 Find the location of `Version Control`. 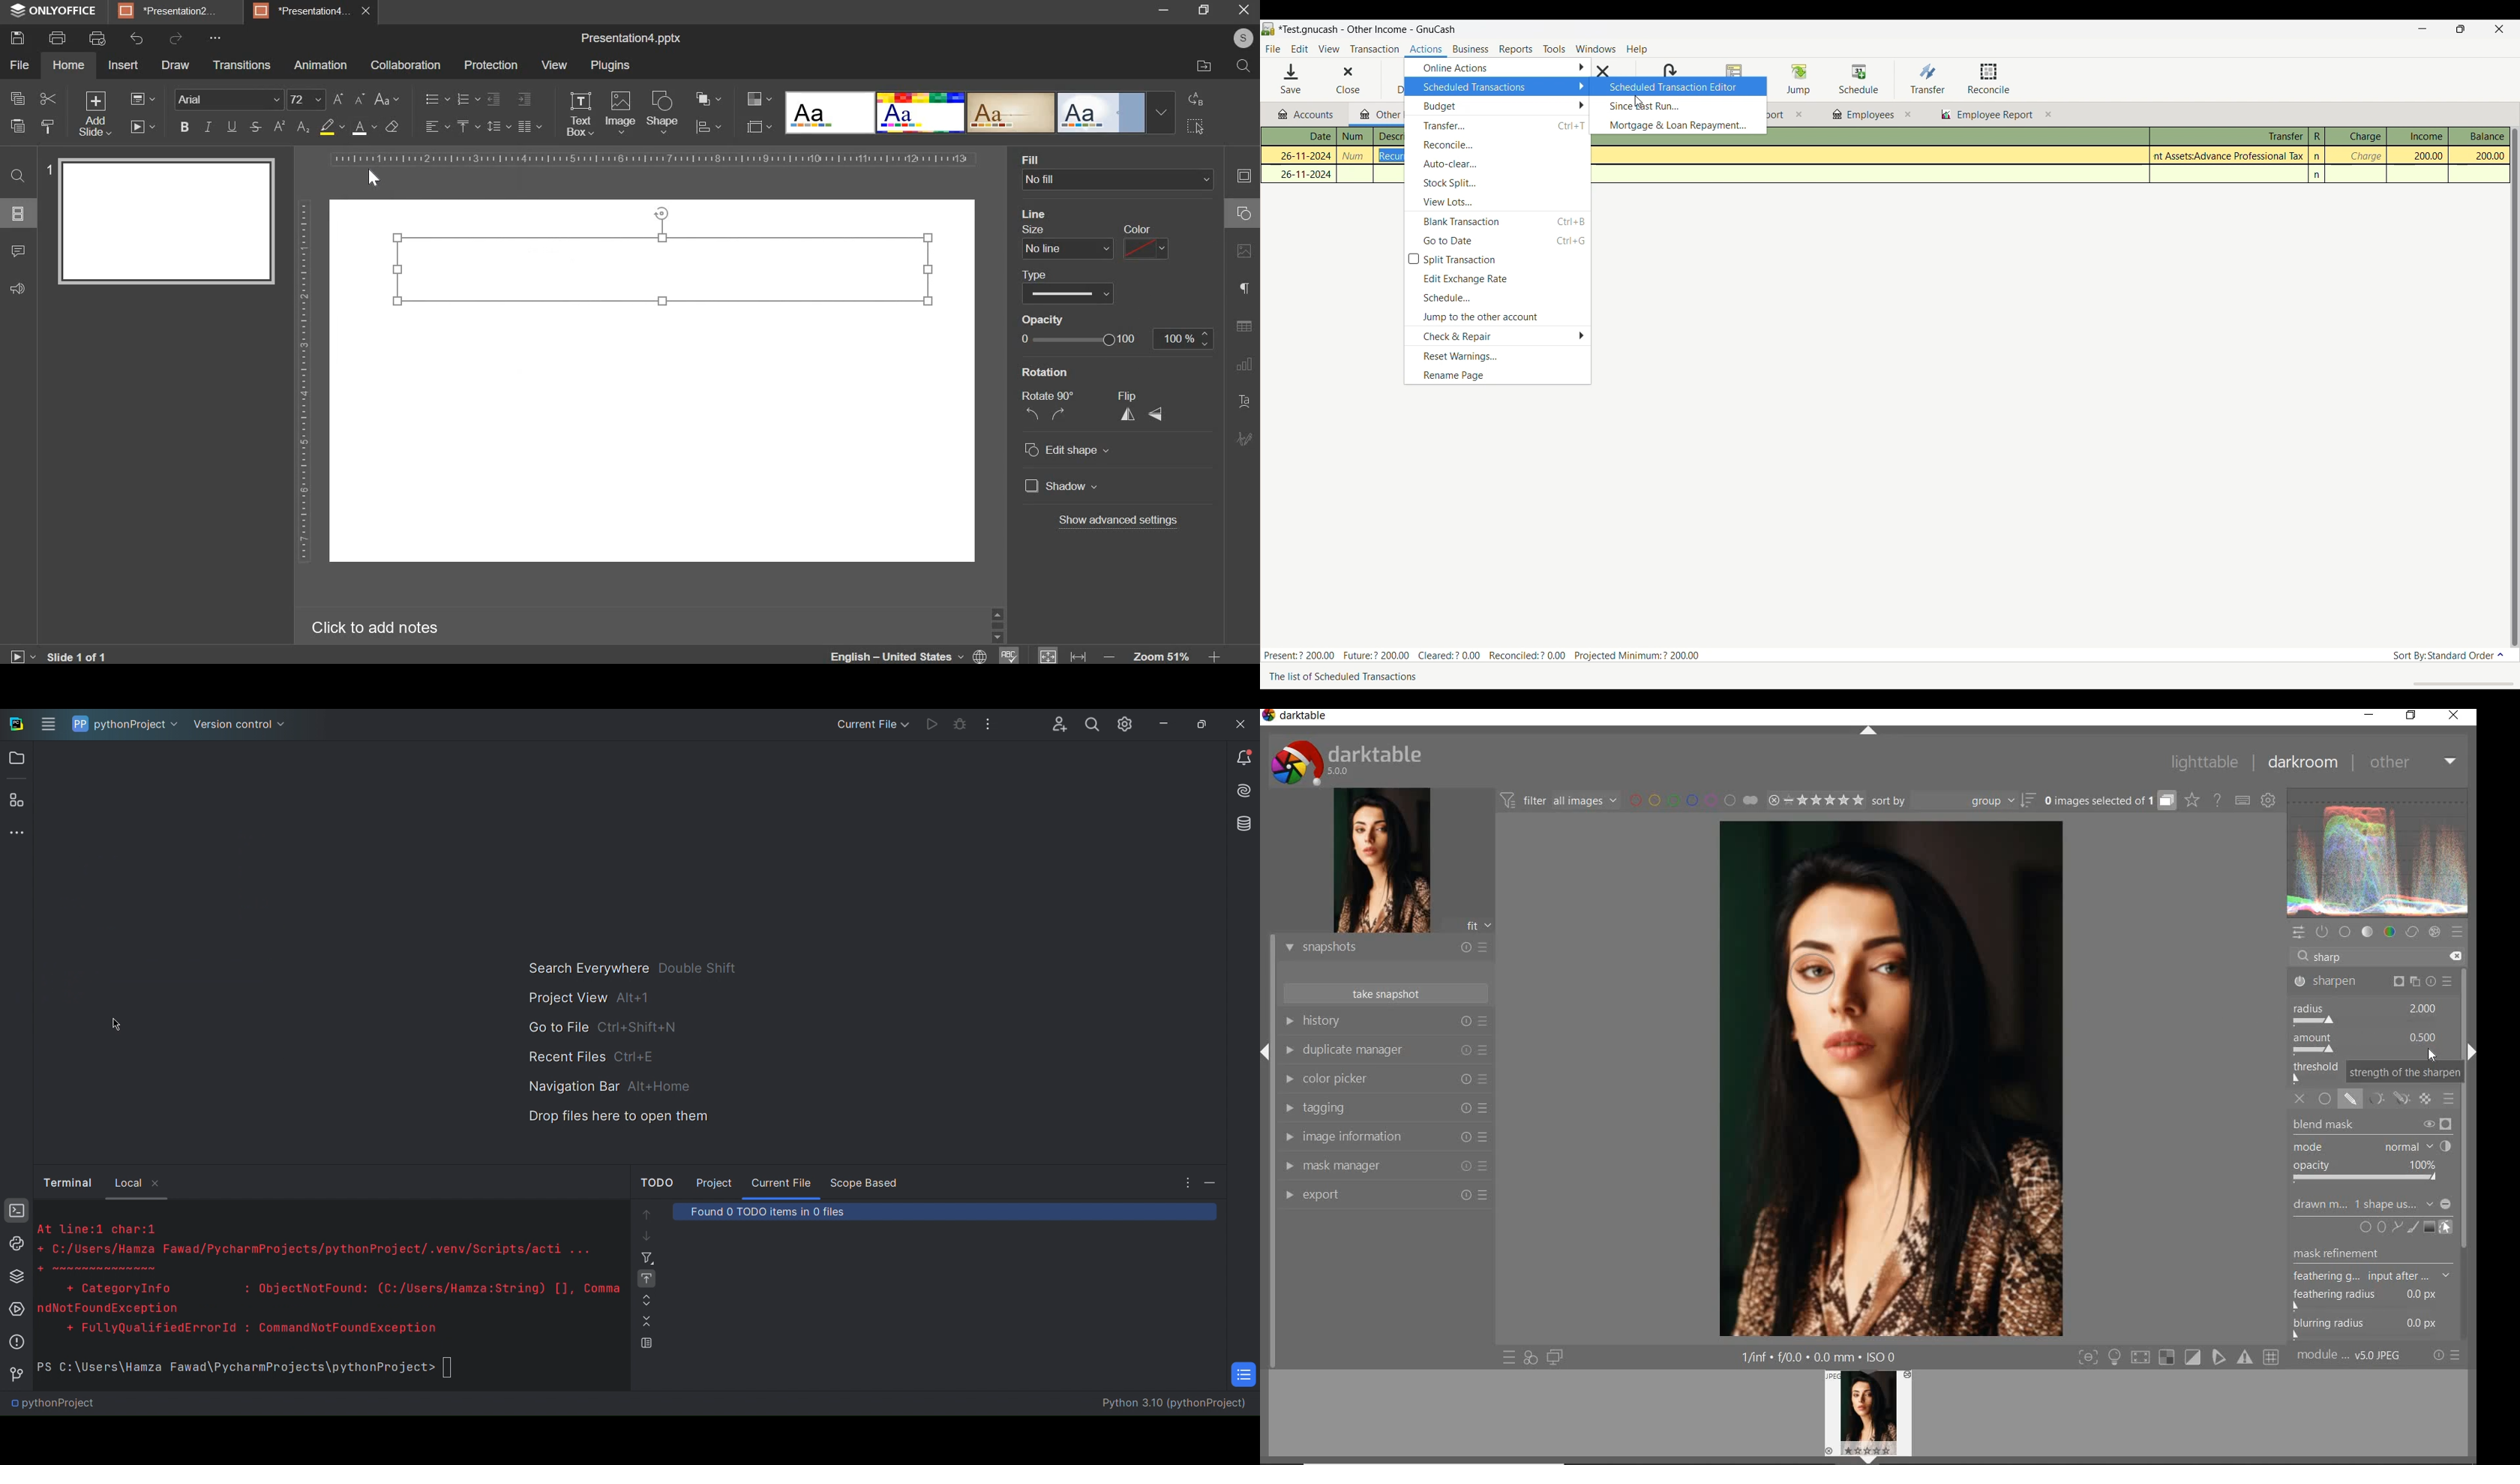

Version Control is located at coordinates (242, 725).